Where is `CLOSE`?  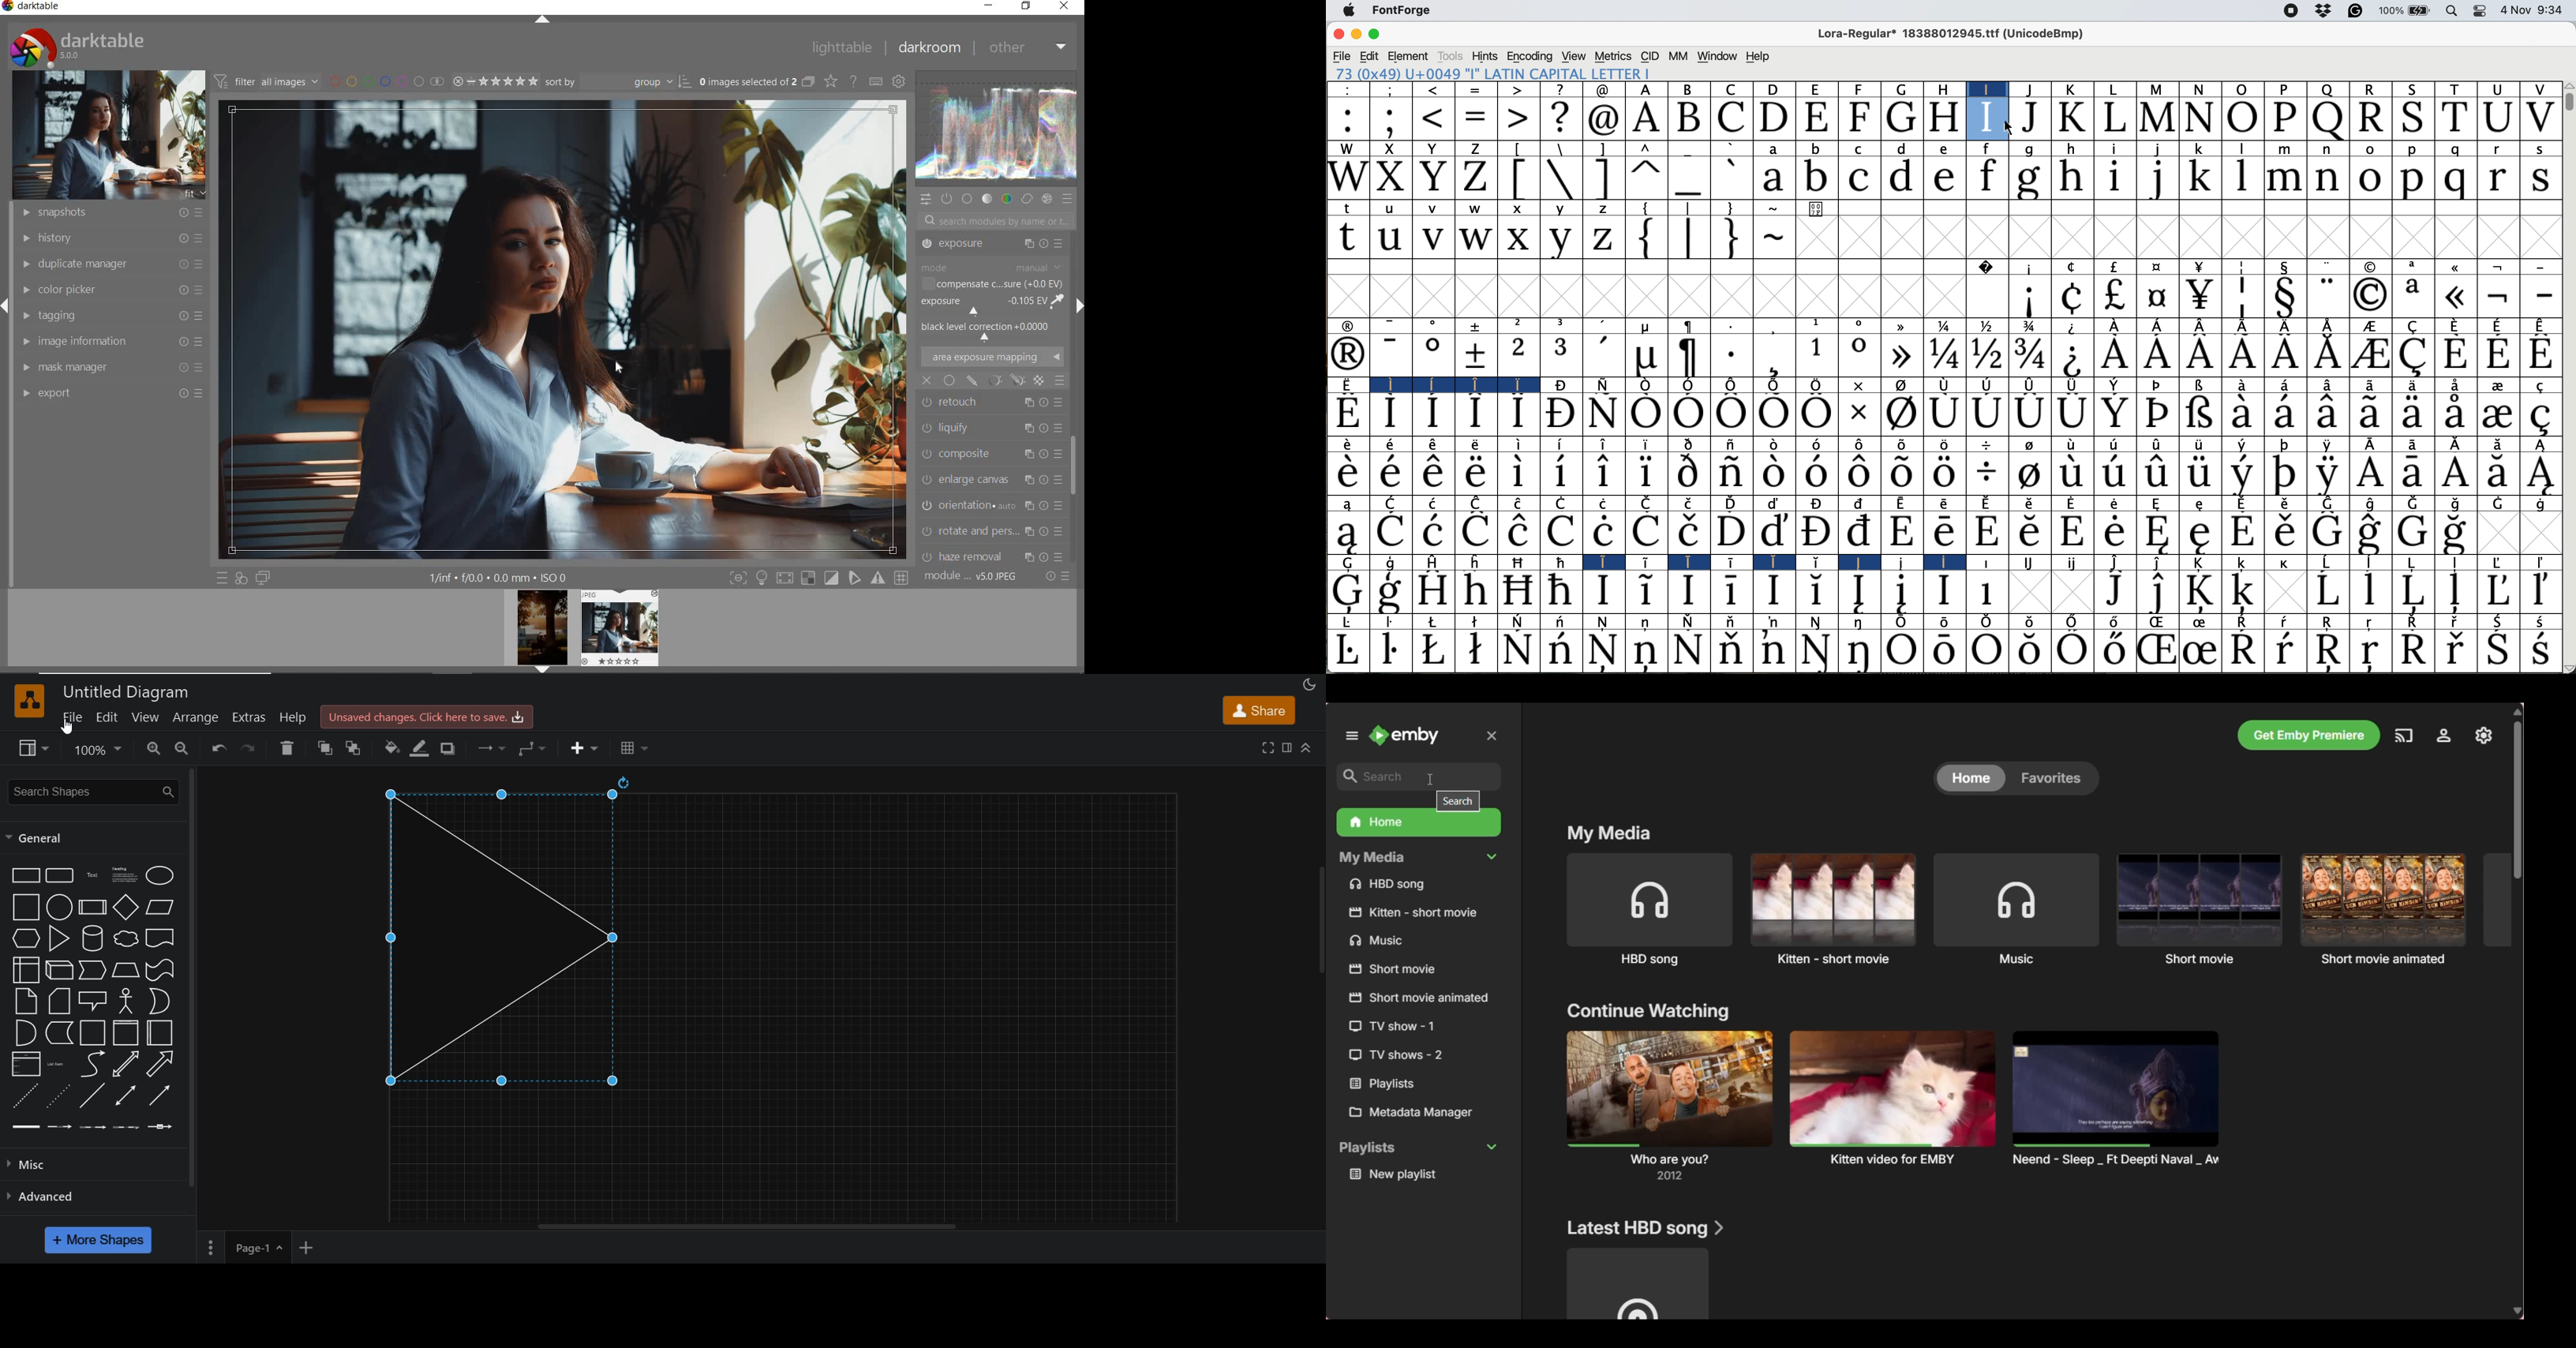
CLOSE is located at coordinates (1064, 6).